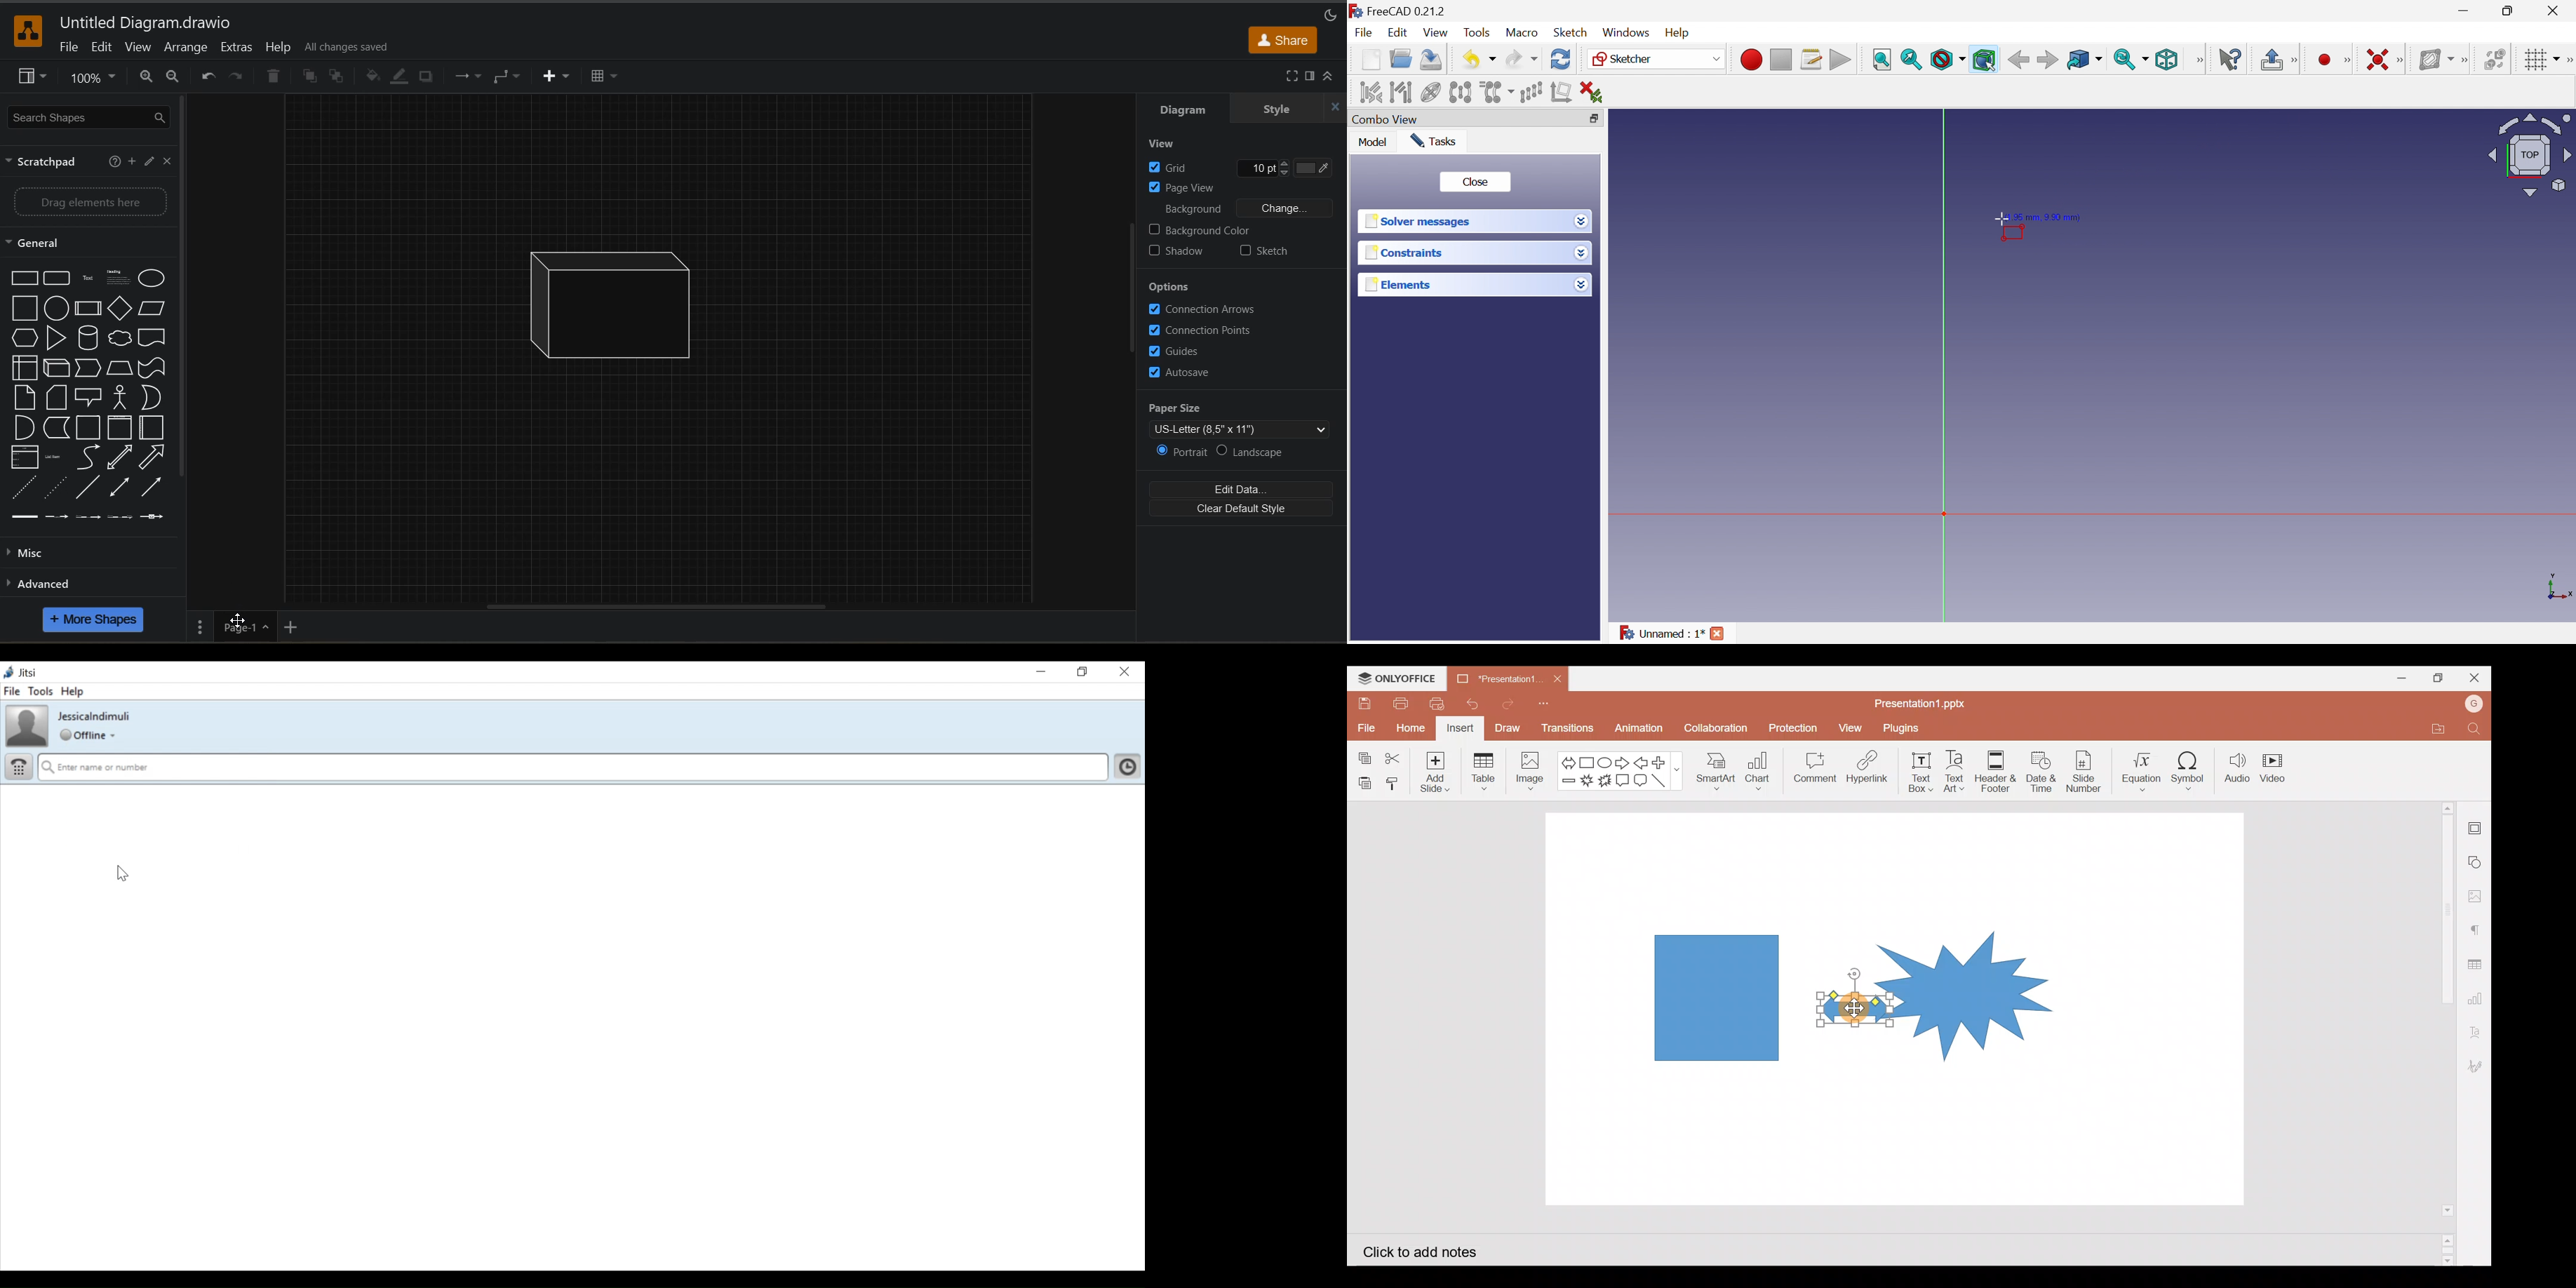  I want to click on close, so click(1337, 107).